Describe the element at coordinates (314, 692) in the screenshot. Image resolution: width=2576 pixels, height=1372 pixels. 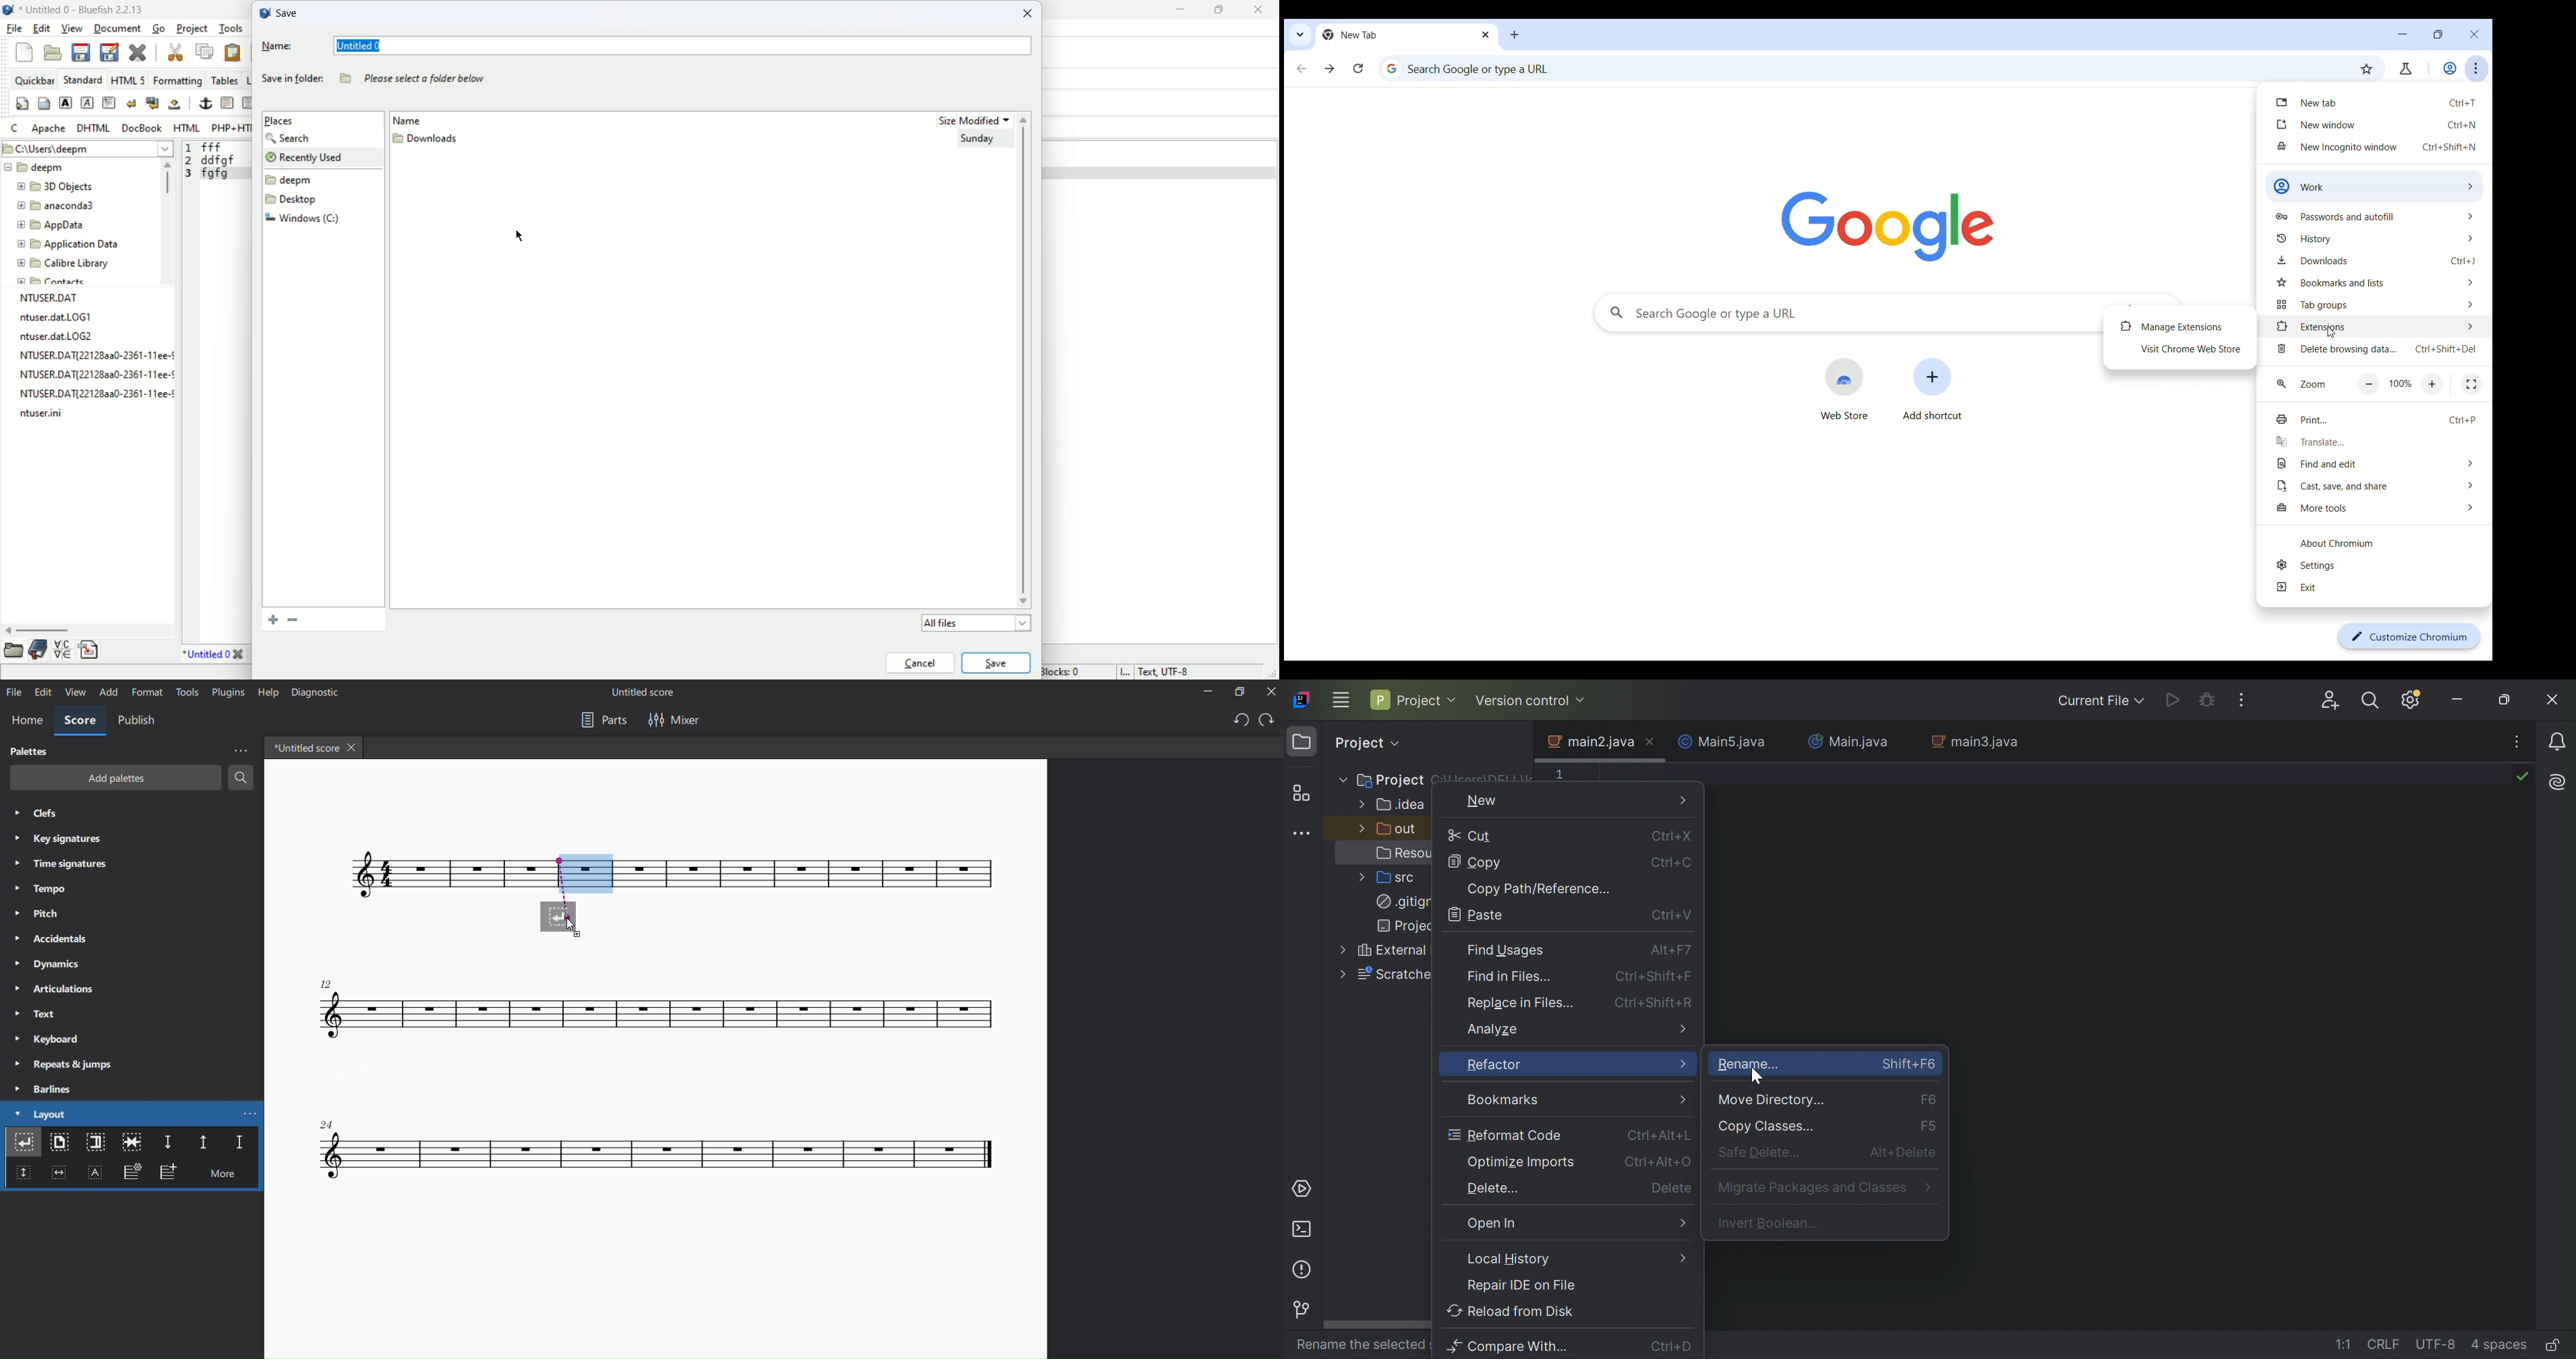
I see `diagnostic` at that location.